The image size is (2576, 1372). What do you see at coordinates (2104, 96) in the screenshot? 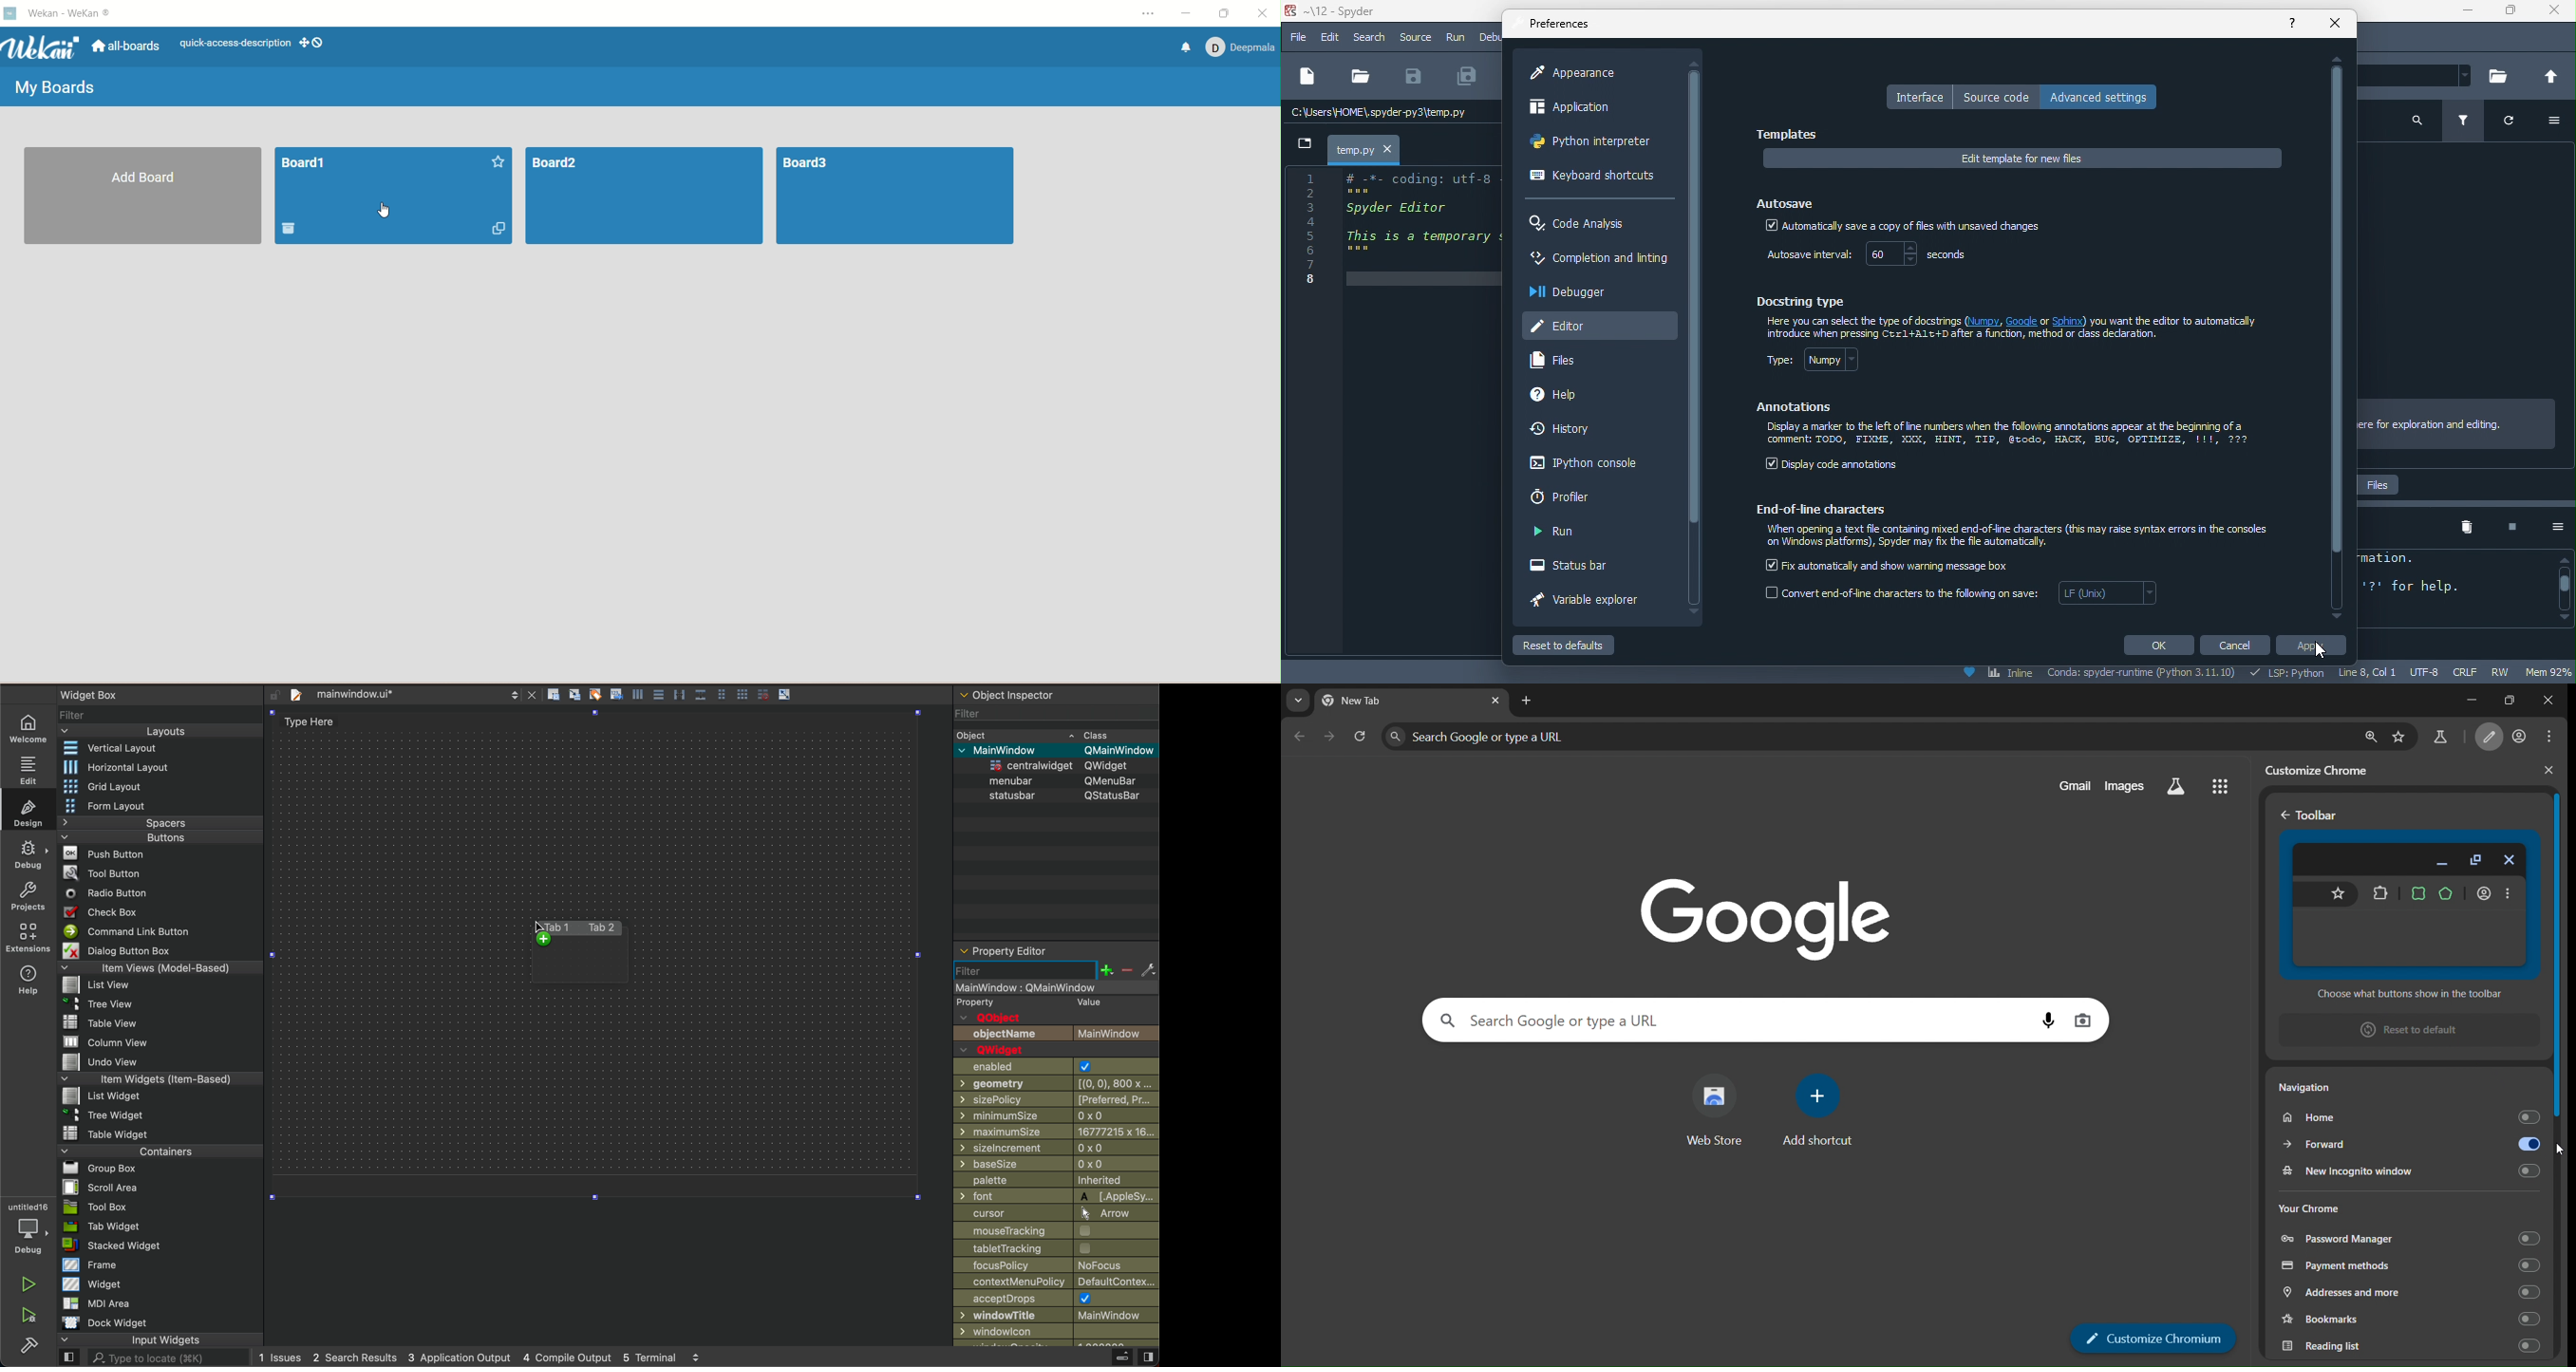
I see `advanced settings` at bounding box center [2104, 96].